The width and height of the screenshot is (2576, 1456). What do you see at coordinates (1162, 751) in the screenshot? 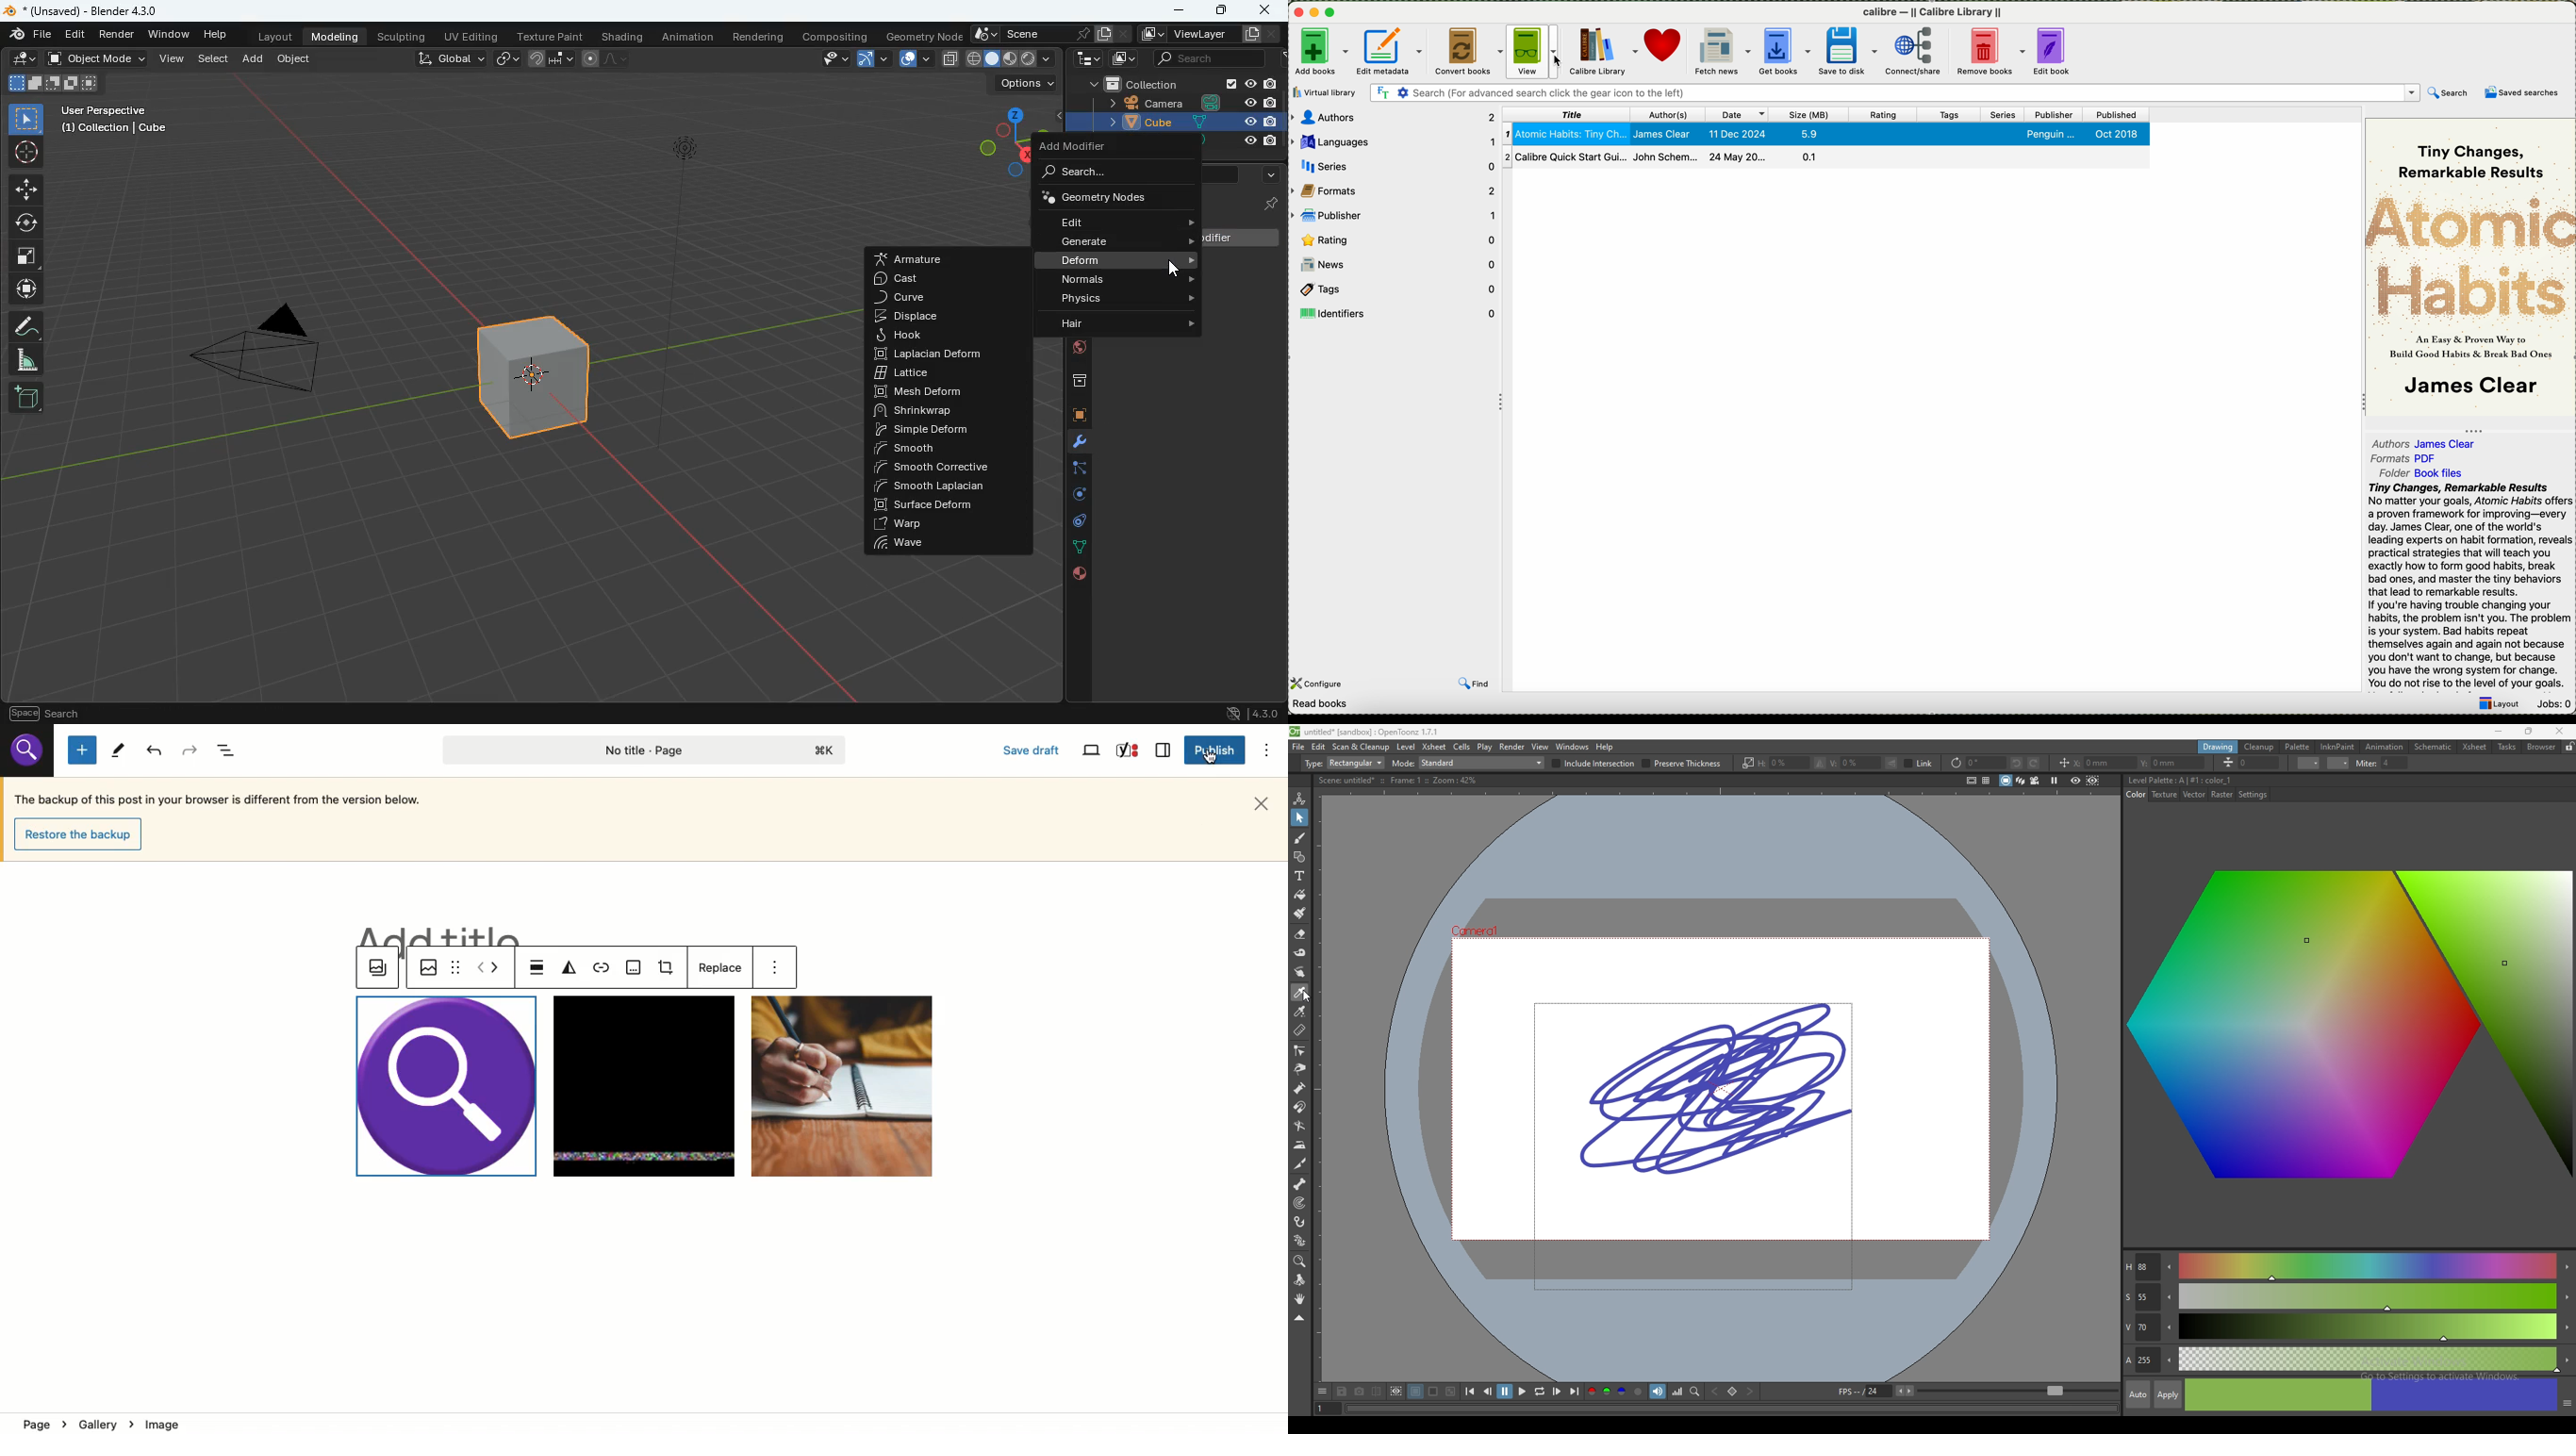
I see `Sidebar` at bounding box center [1162, 751].